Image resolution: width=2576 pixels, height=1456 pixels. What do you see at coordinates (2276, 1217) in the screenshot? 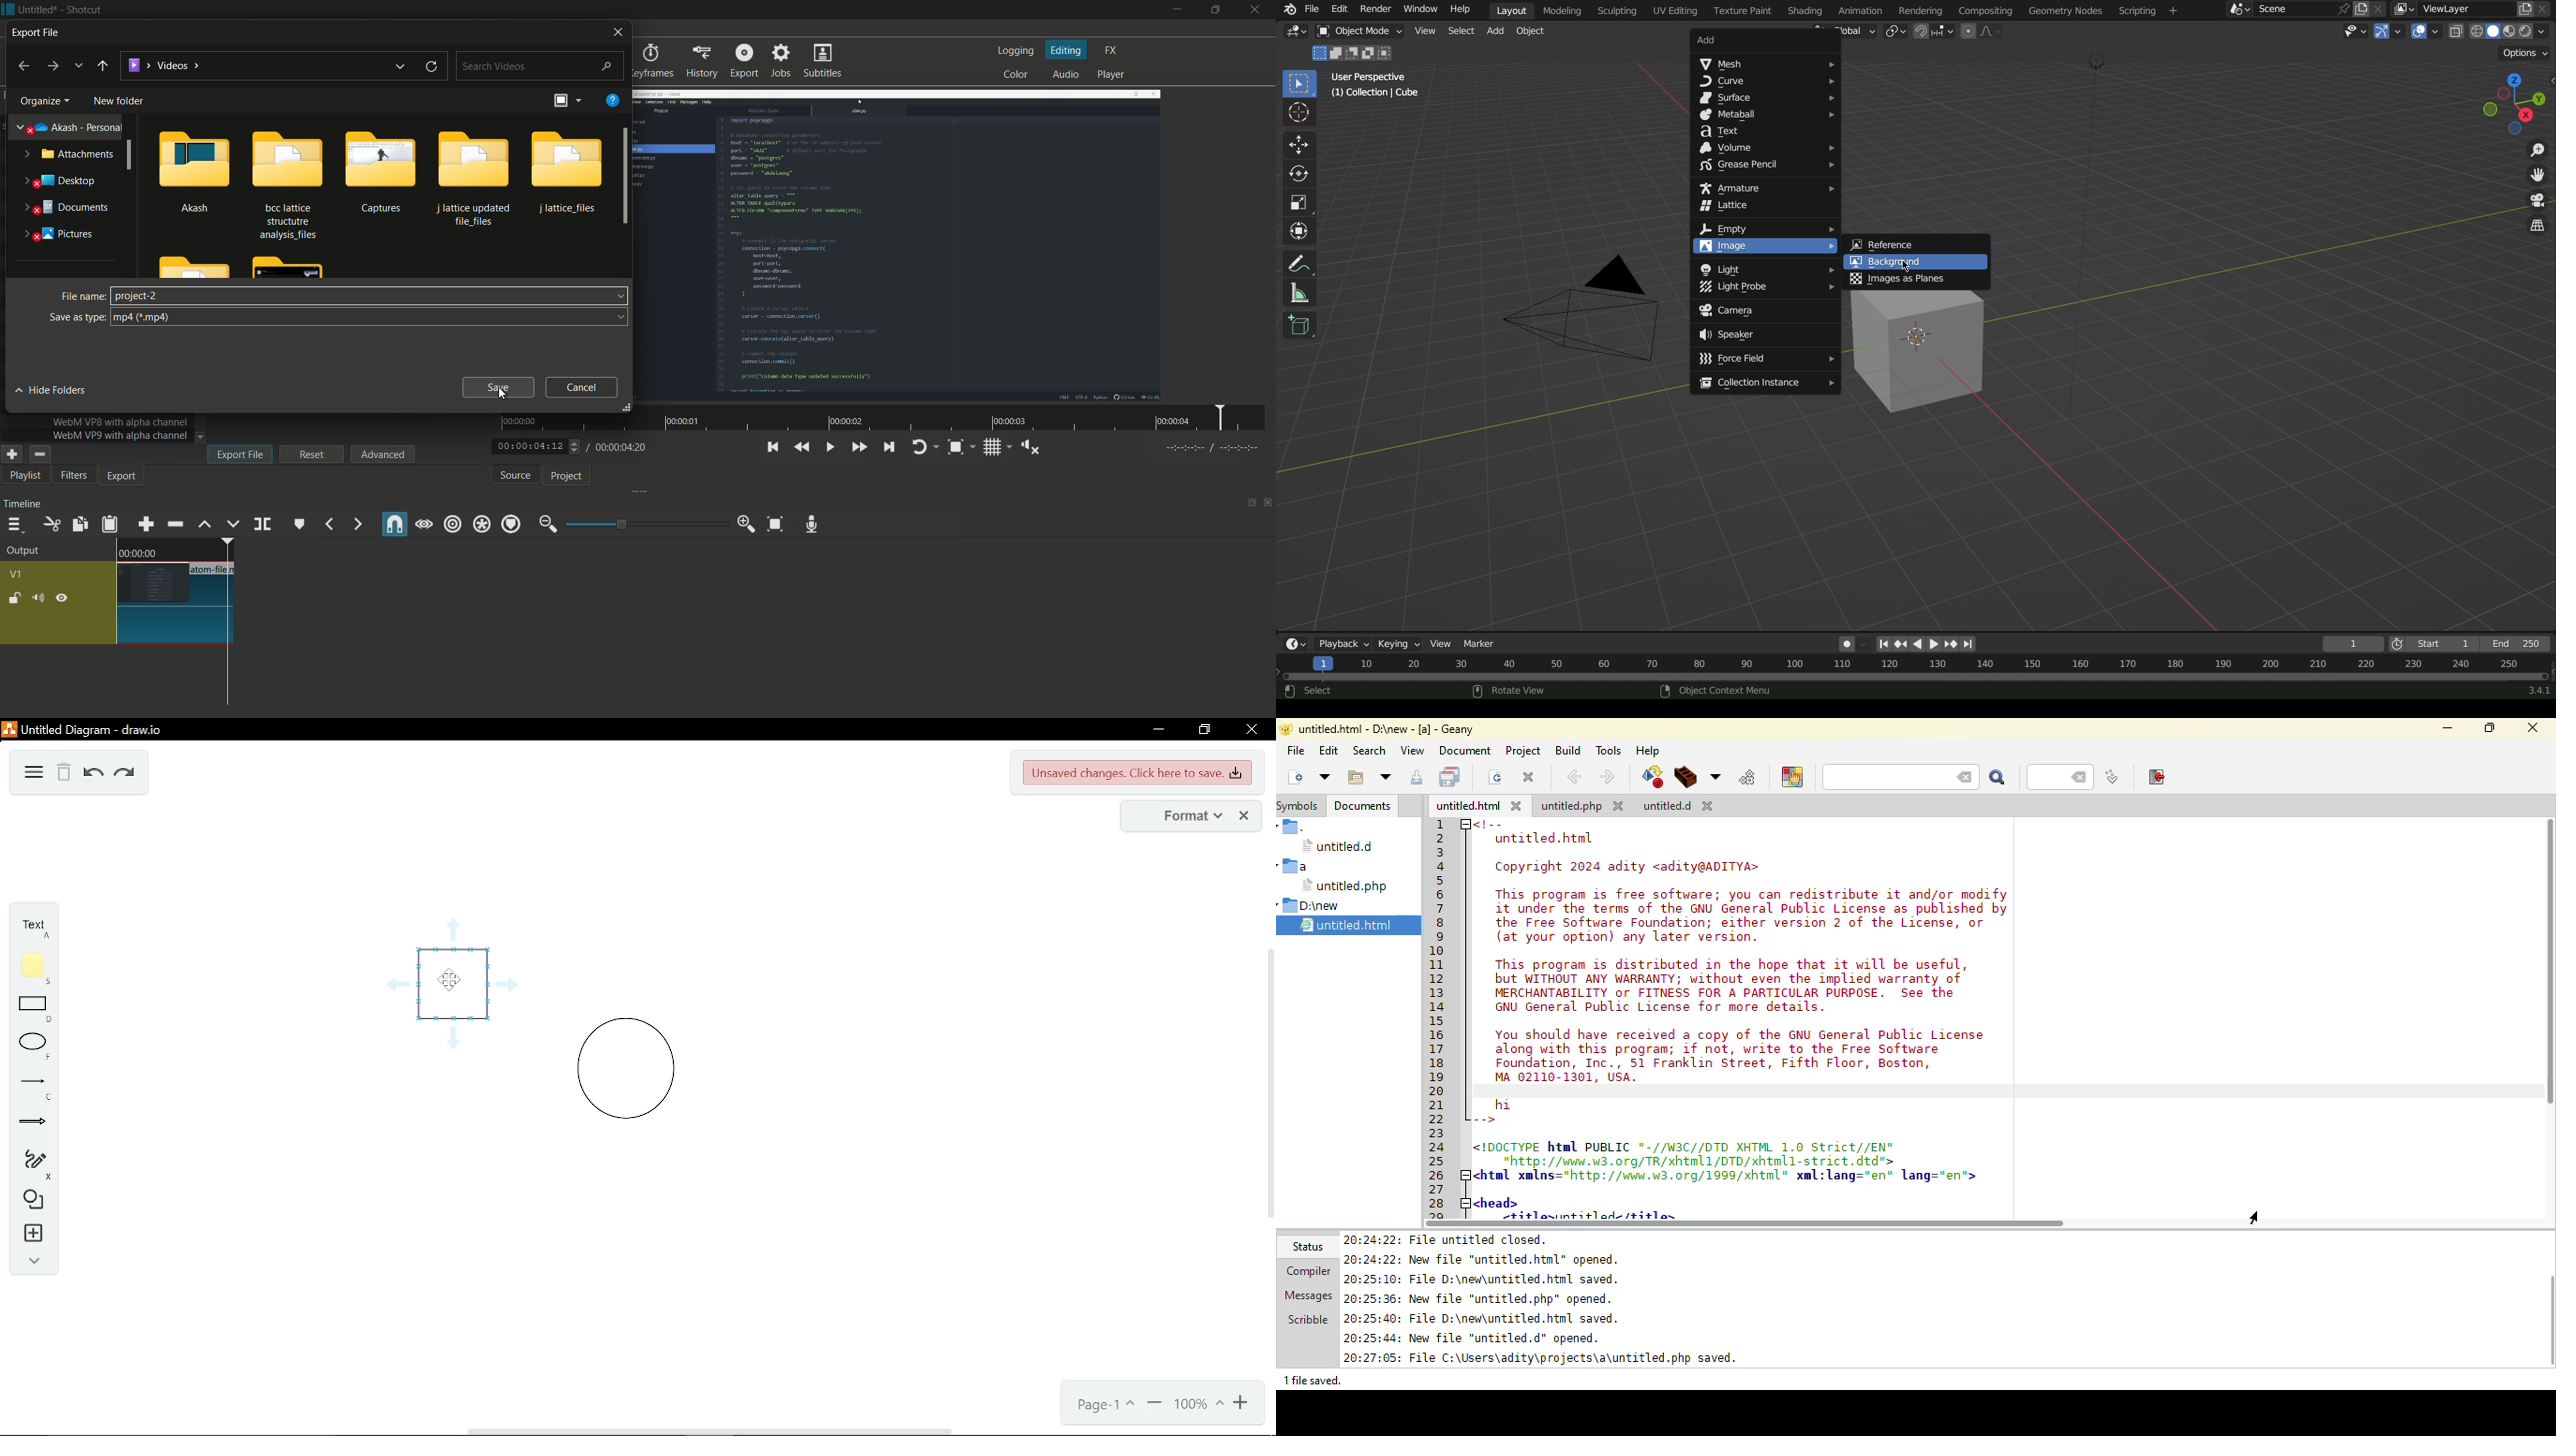
I see `cursor` at bounding box center [2276, 1217].